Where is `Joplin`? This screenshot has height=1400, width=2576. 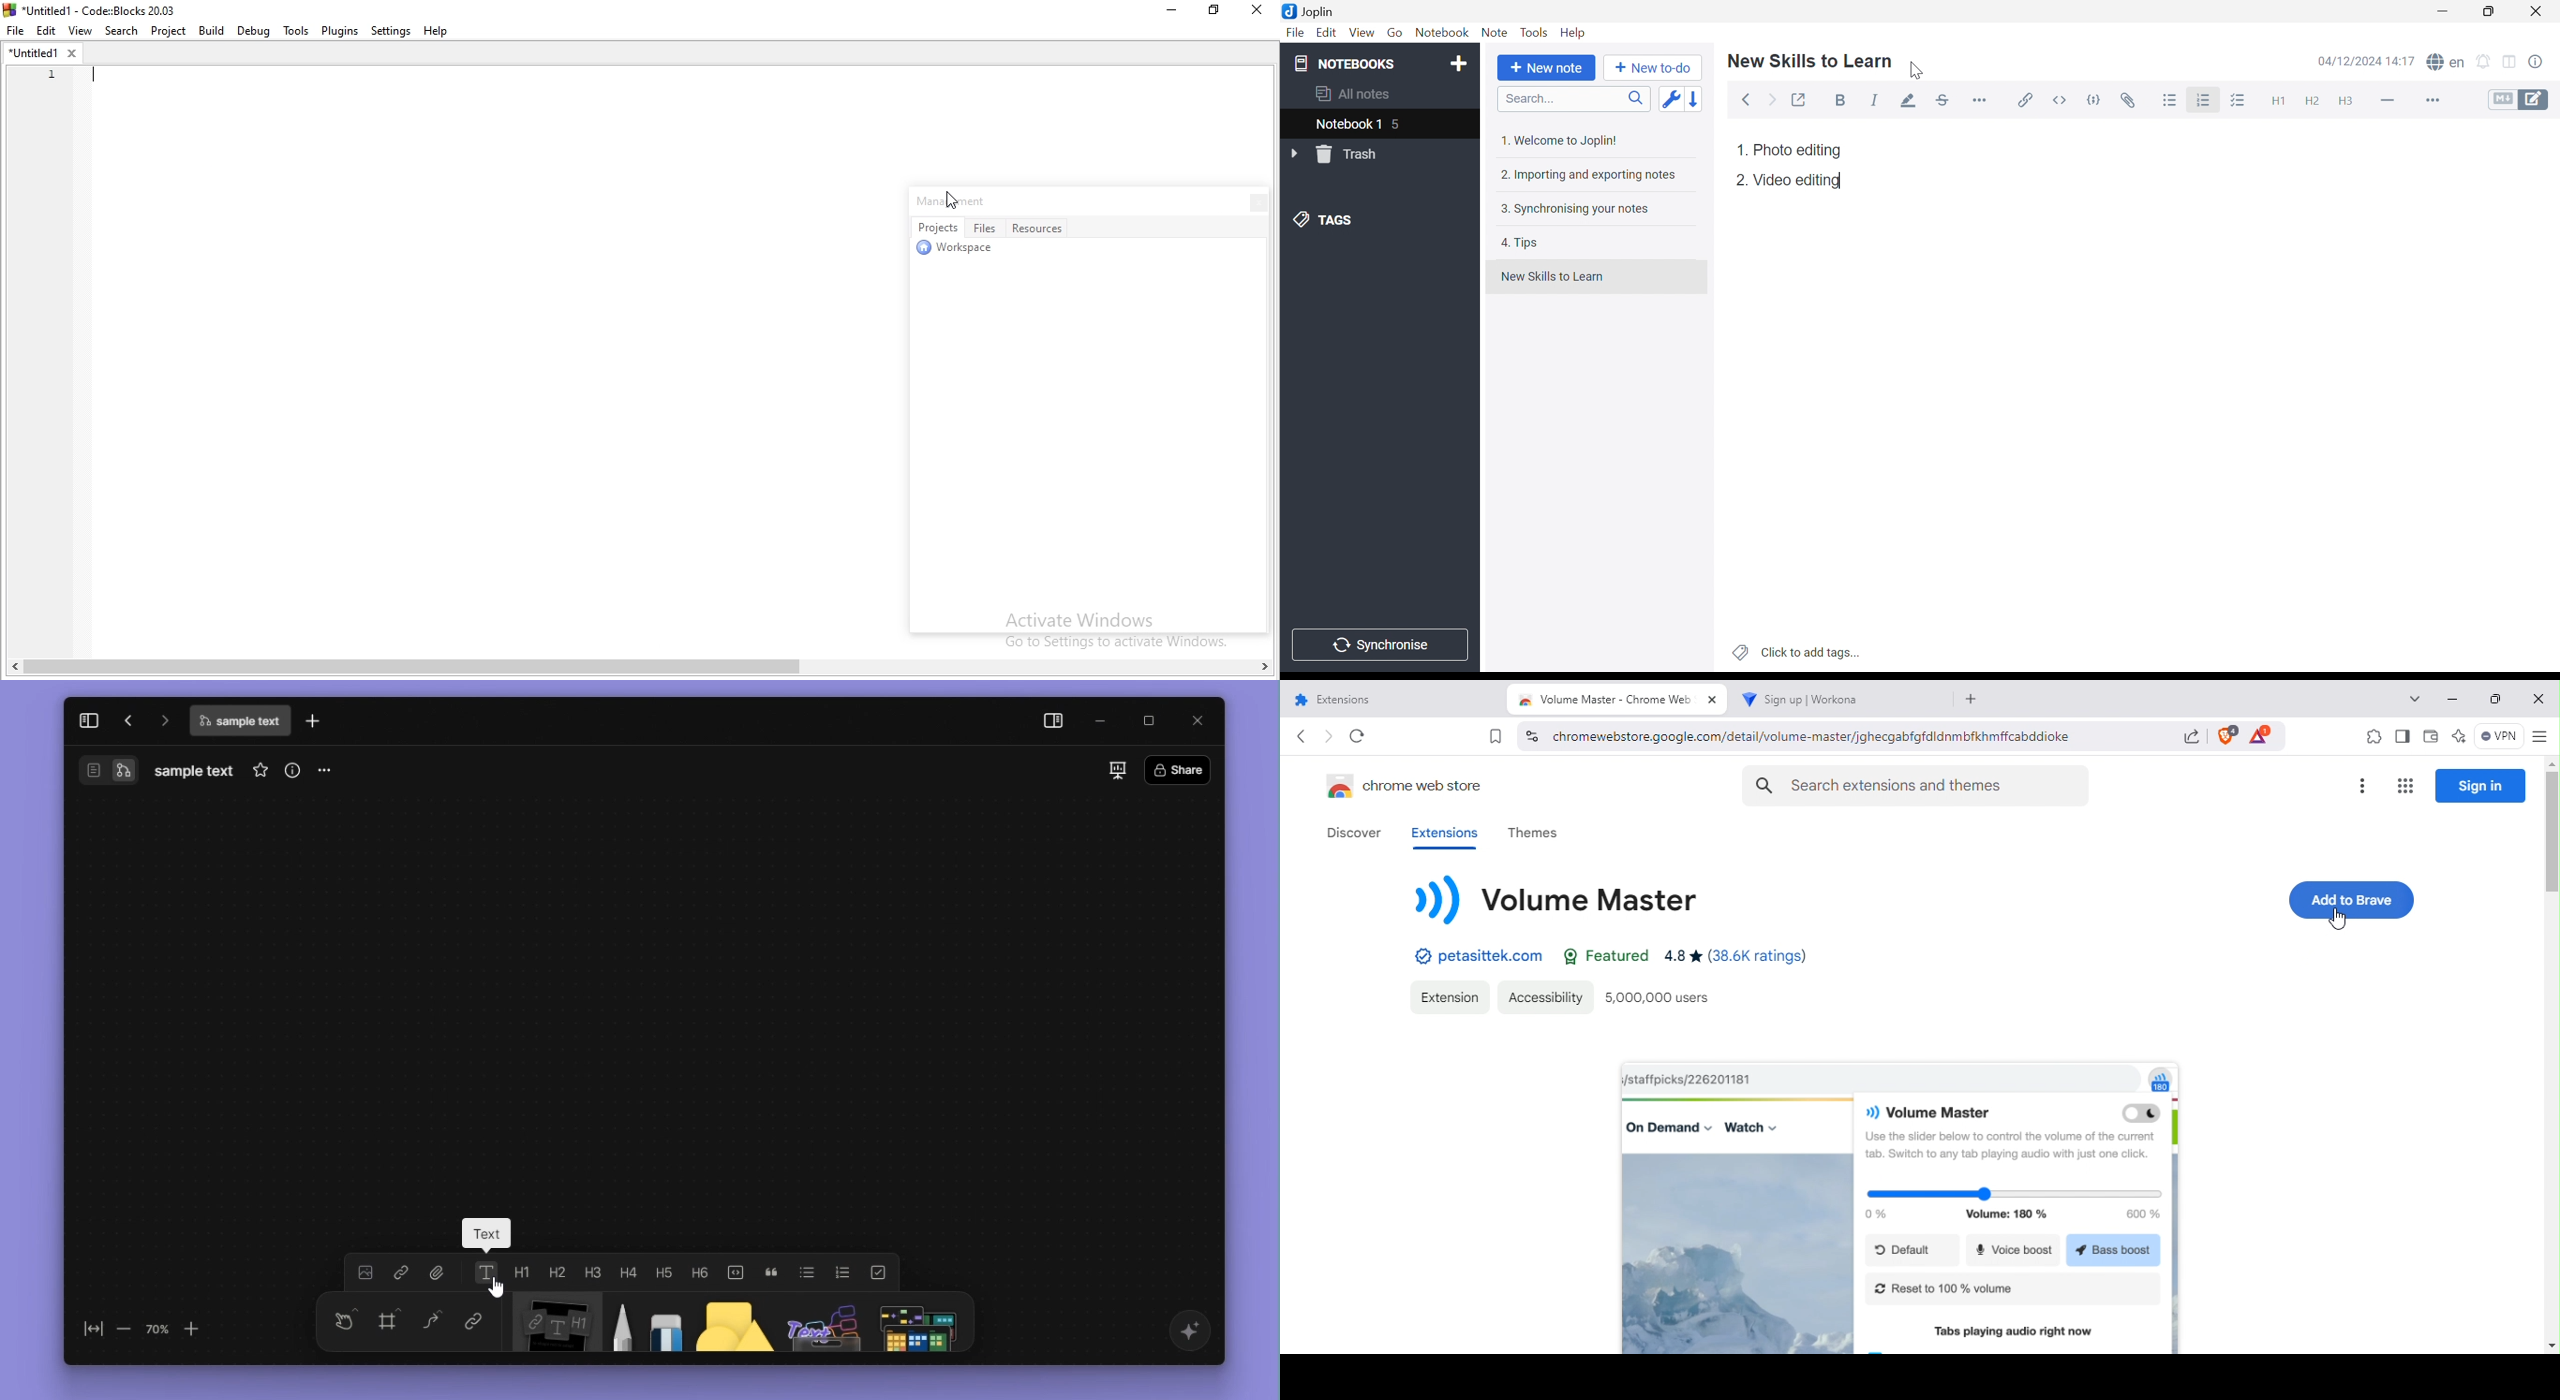
Joplin is located at coordinates (1308, 10).